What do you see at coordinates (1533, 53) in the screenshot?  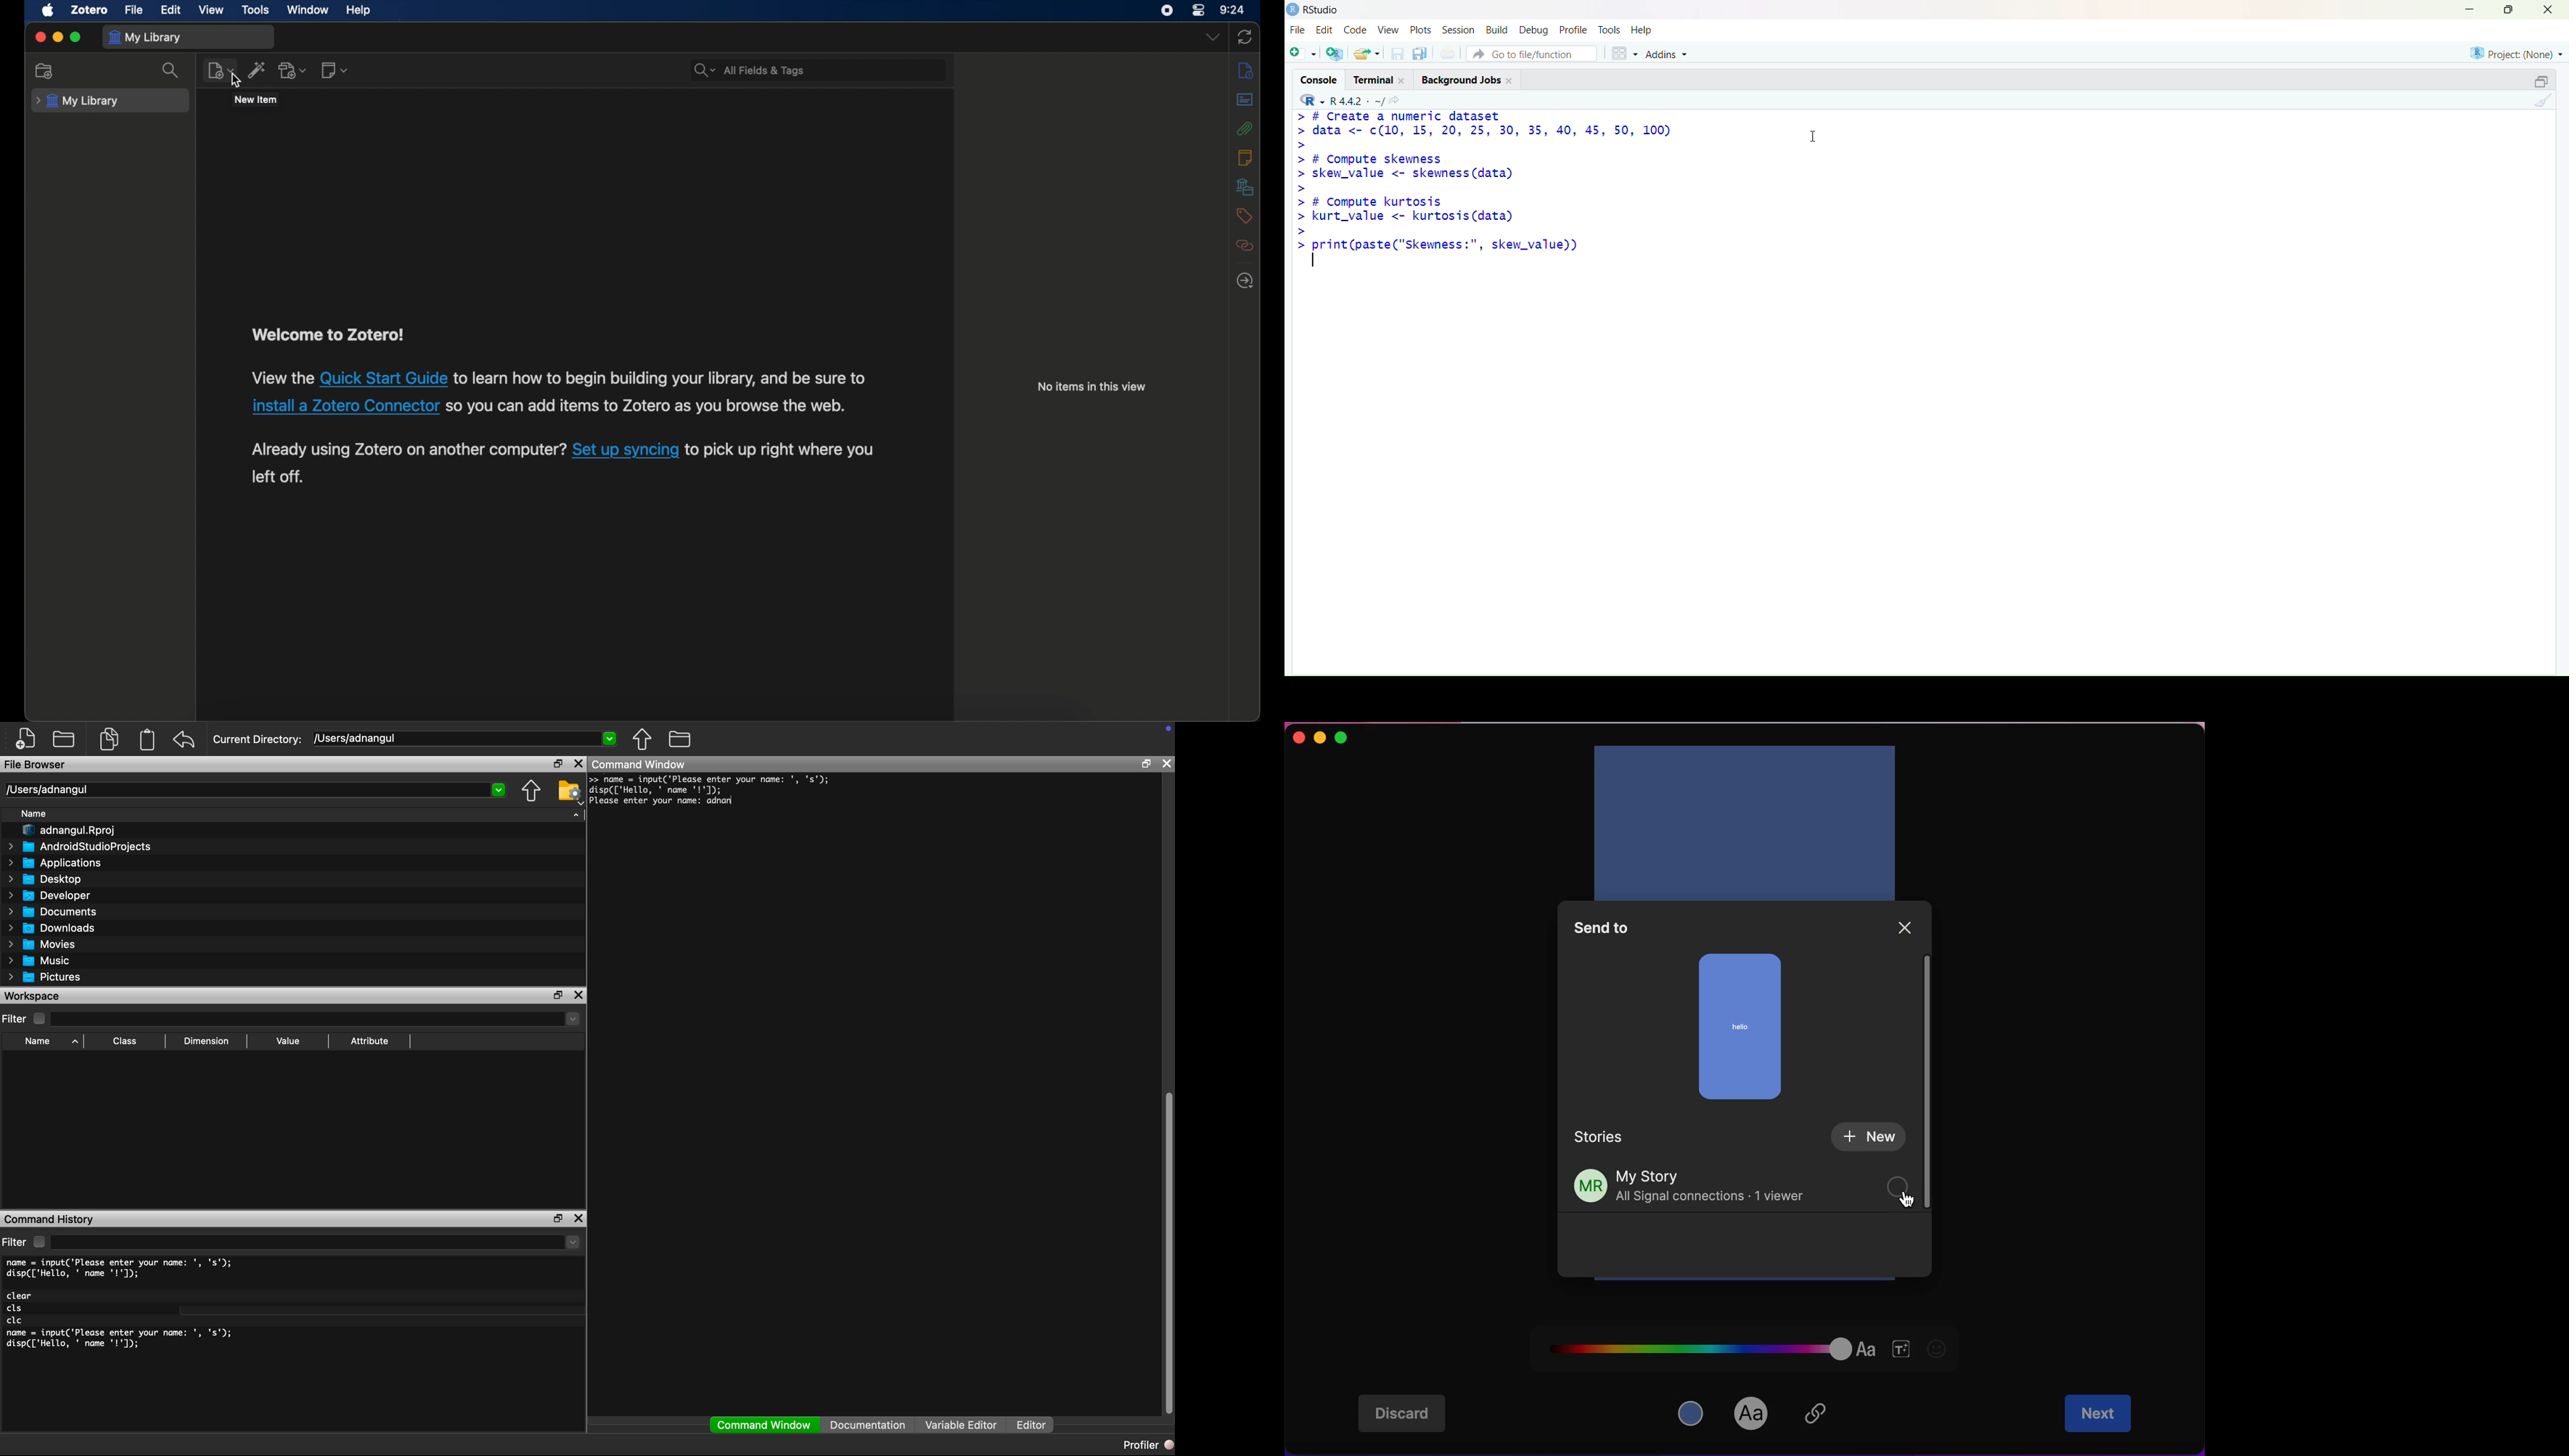 I see `Go to file/function` at bounding box center [1533, 53].